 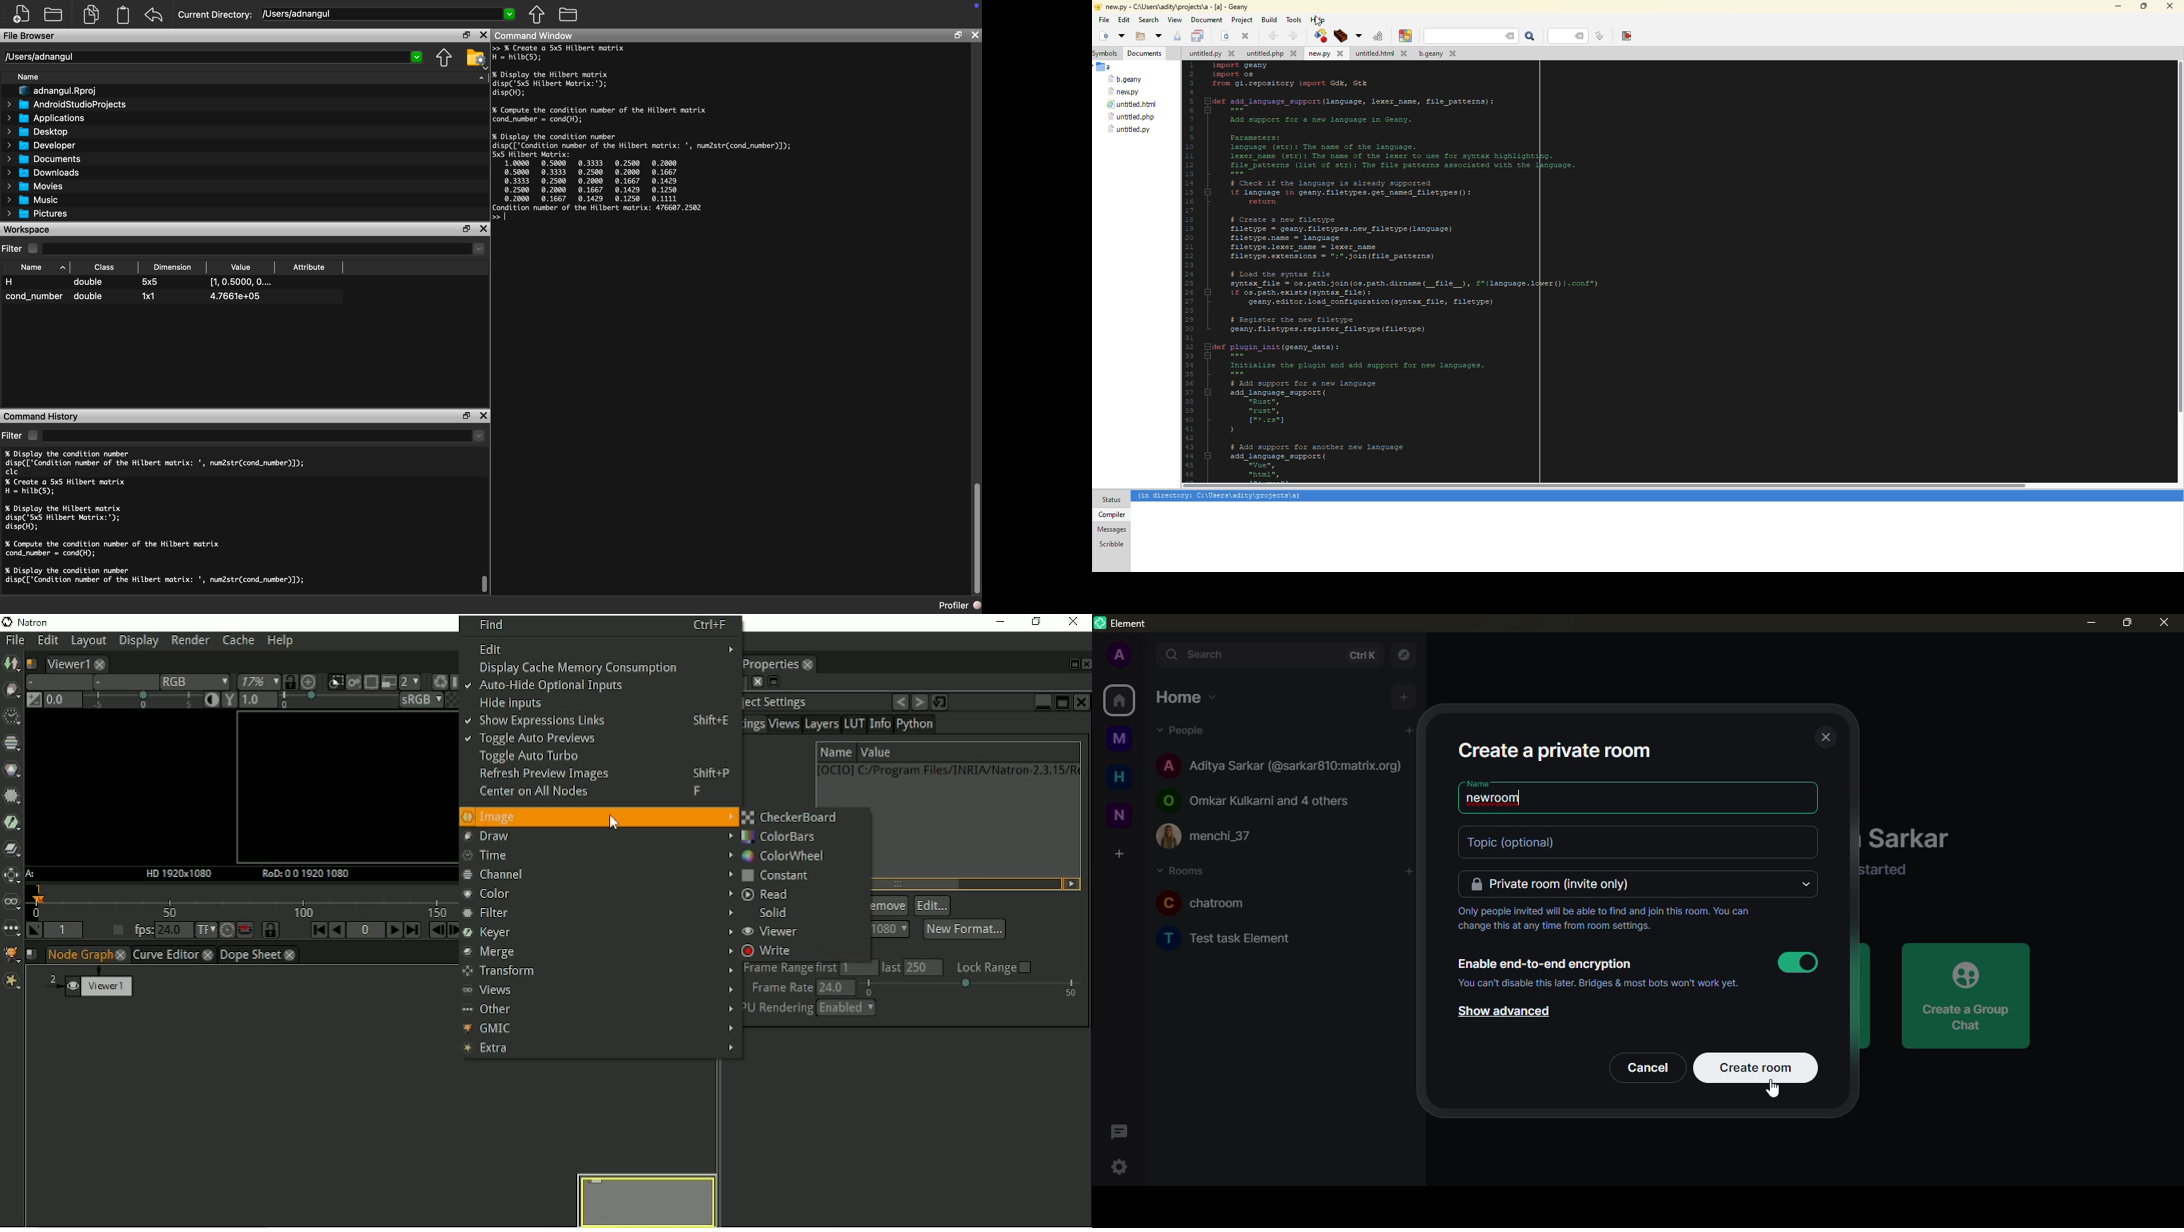 What do you see at coordinates (1119, 1131) in the screenshot?
I see `threads` at bounding box center [1119, 1131].